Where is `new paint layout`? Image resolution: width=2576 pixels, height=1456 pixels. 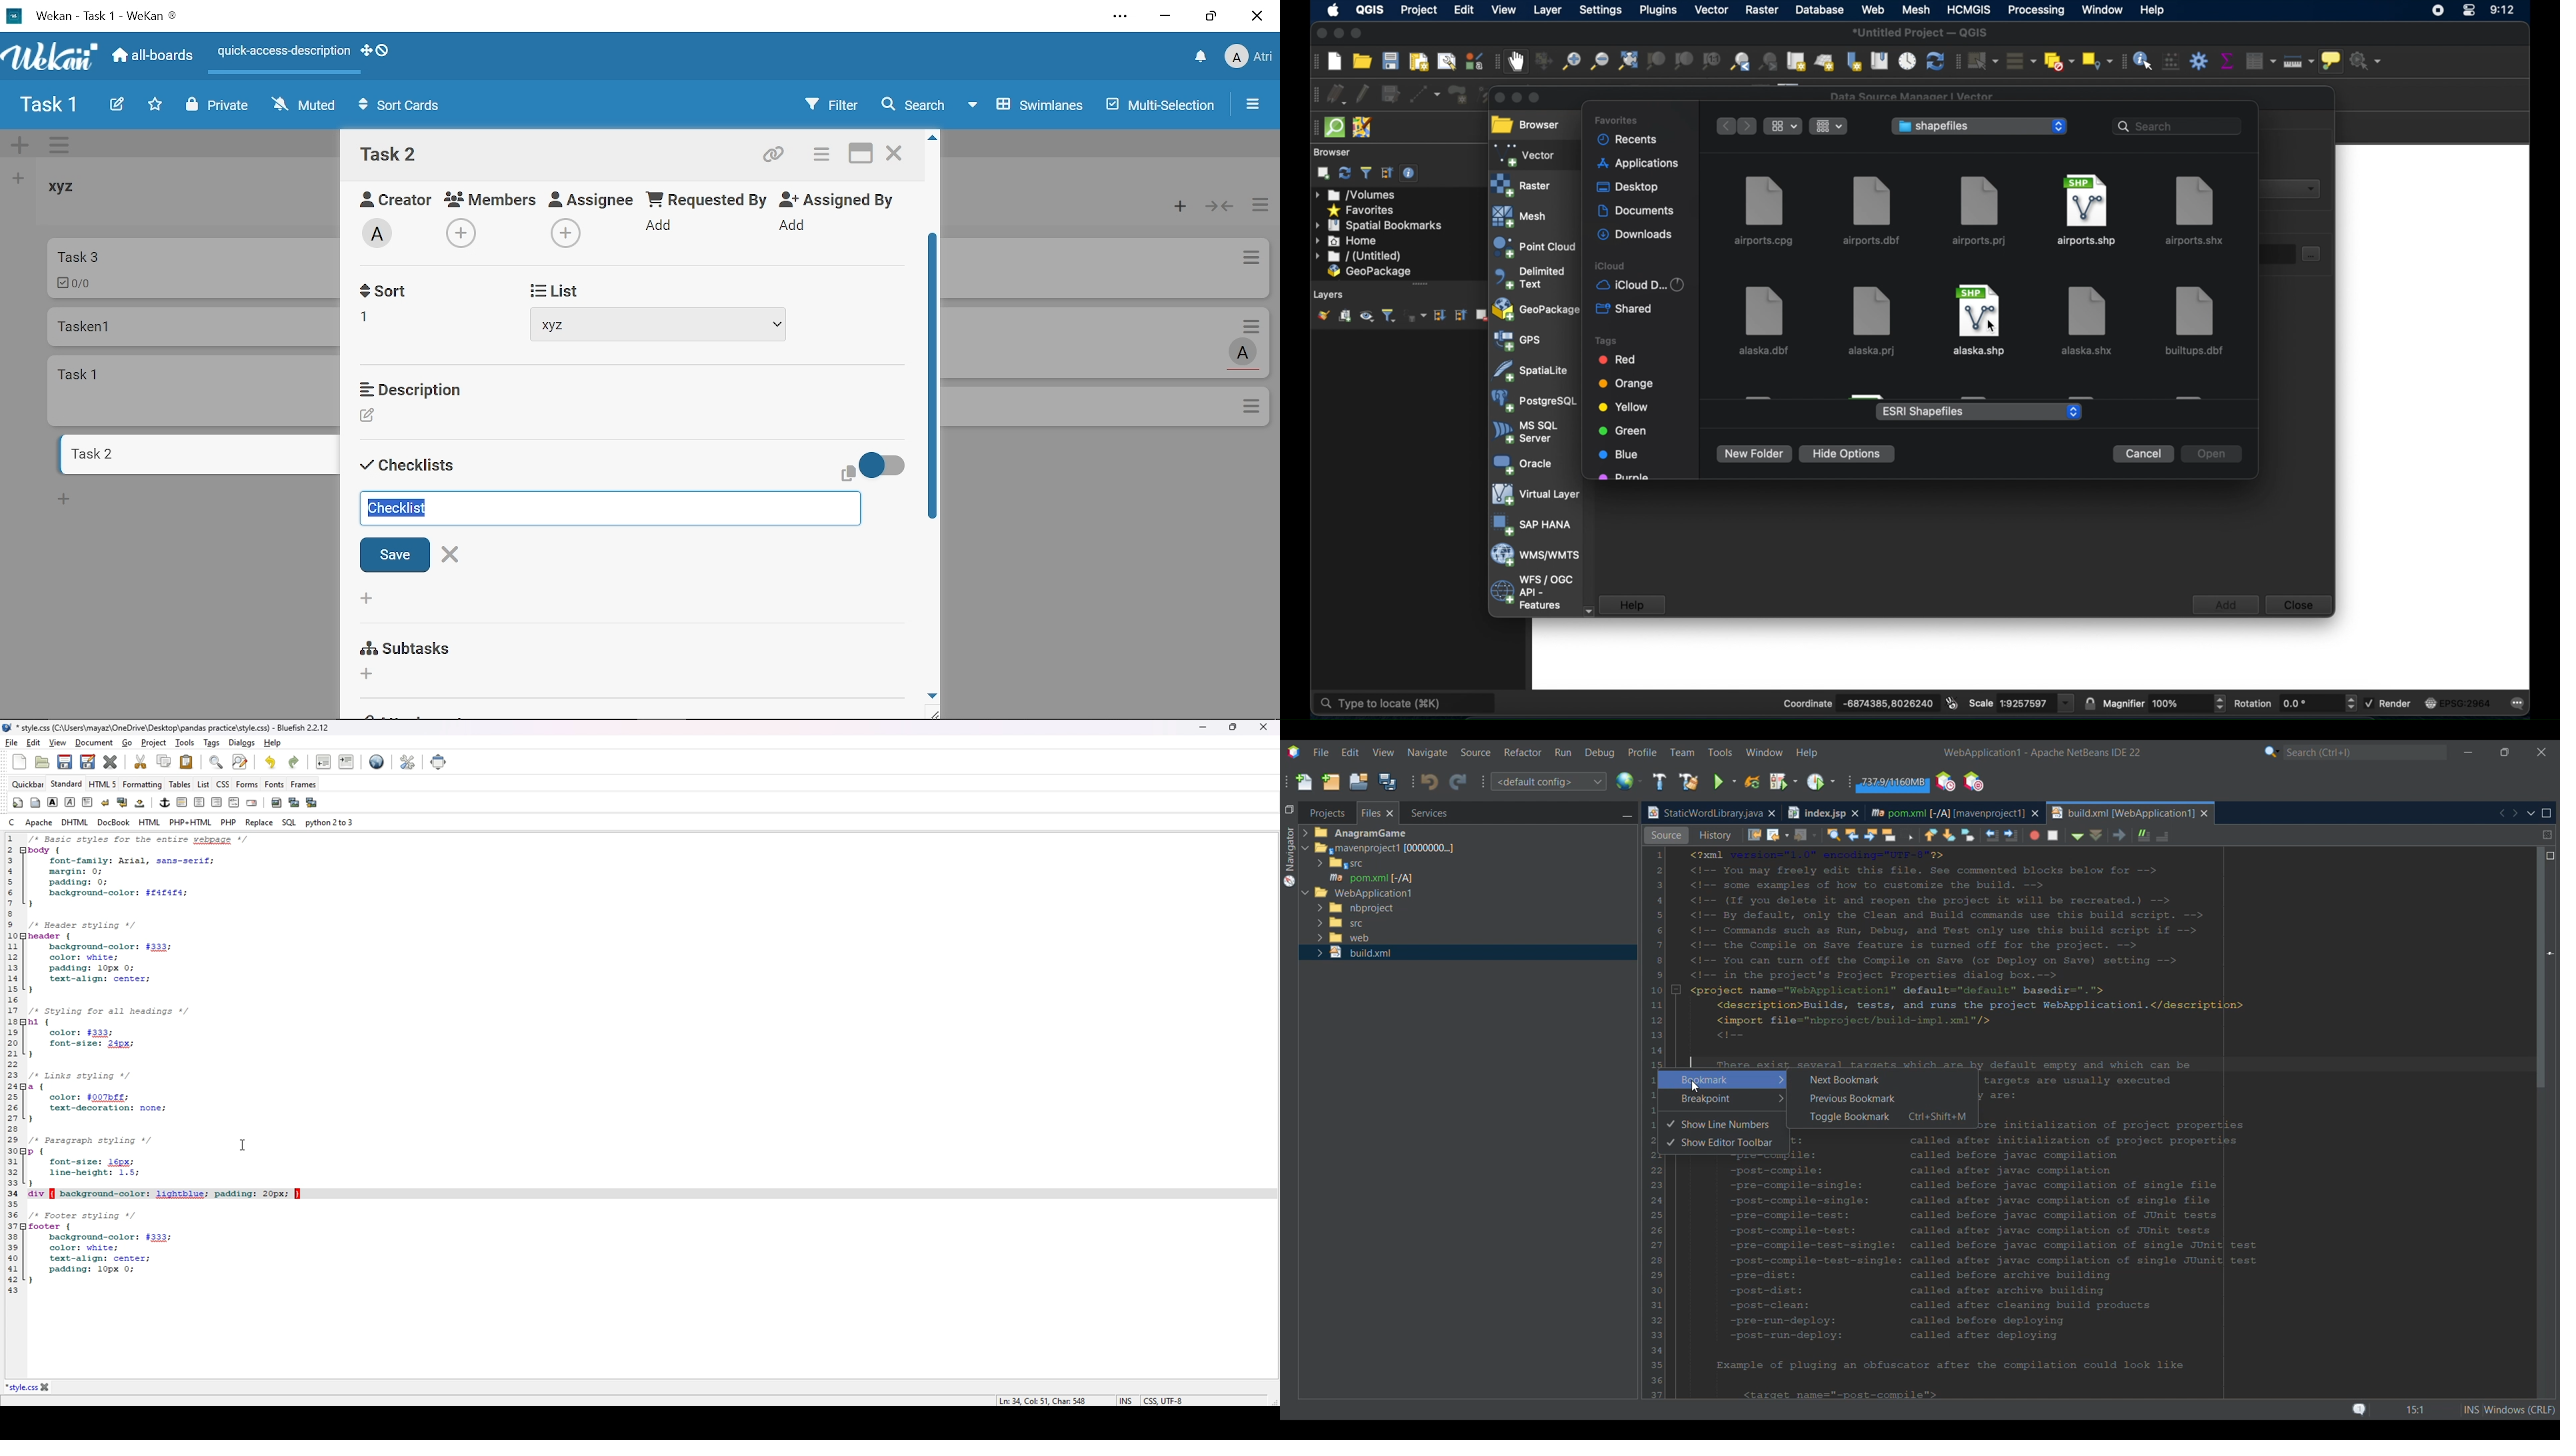 new paint layout is located at coordinates (1419, 61).